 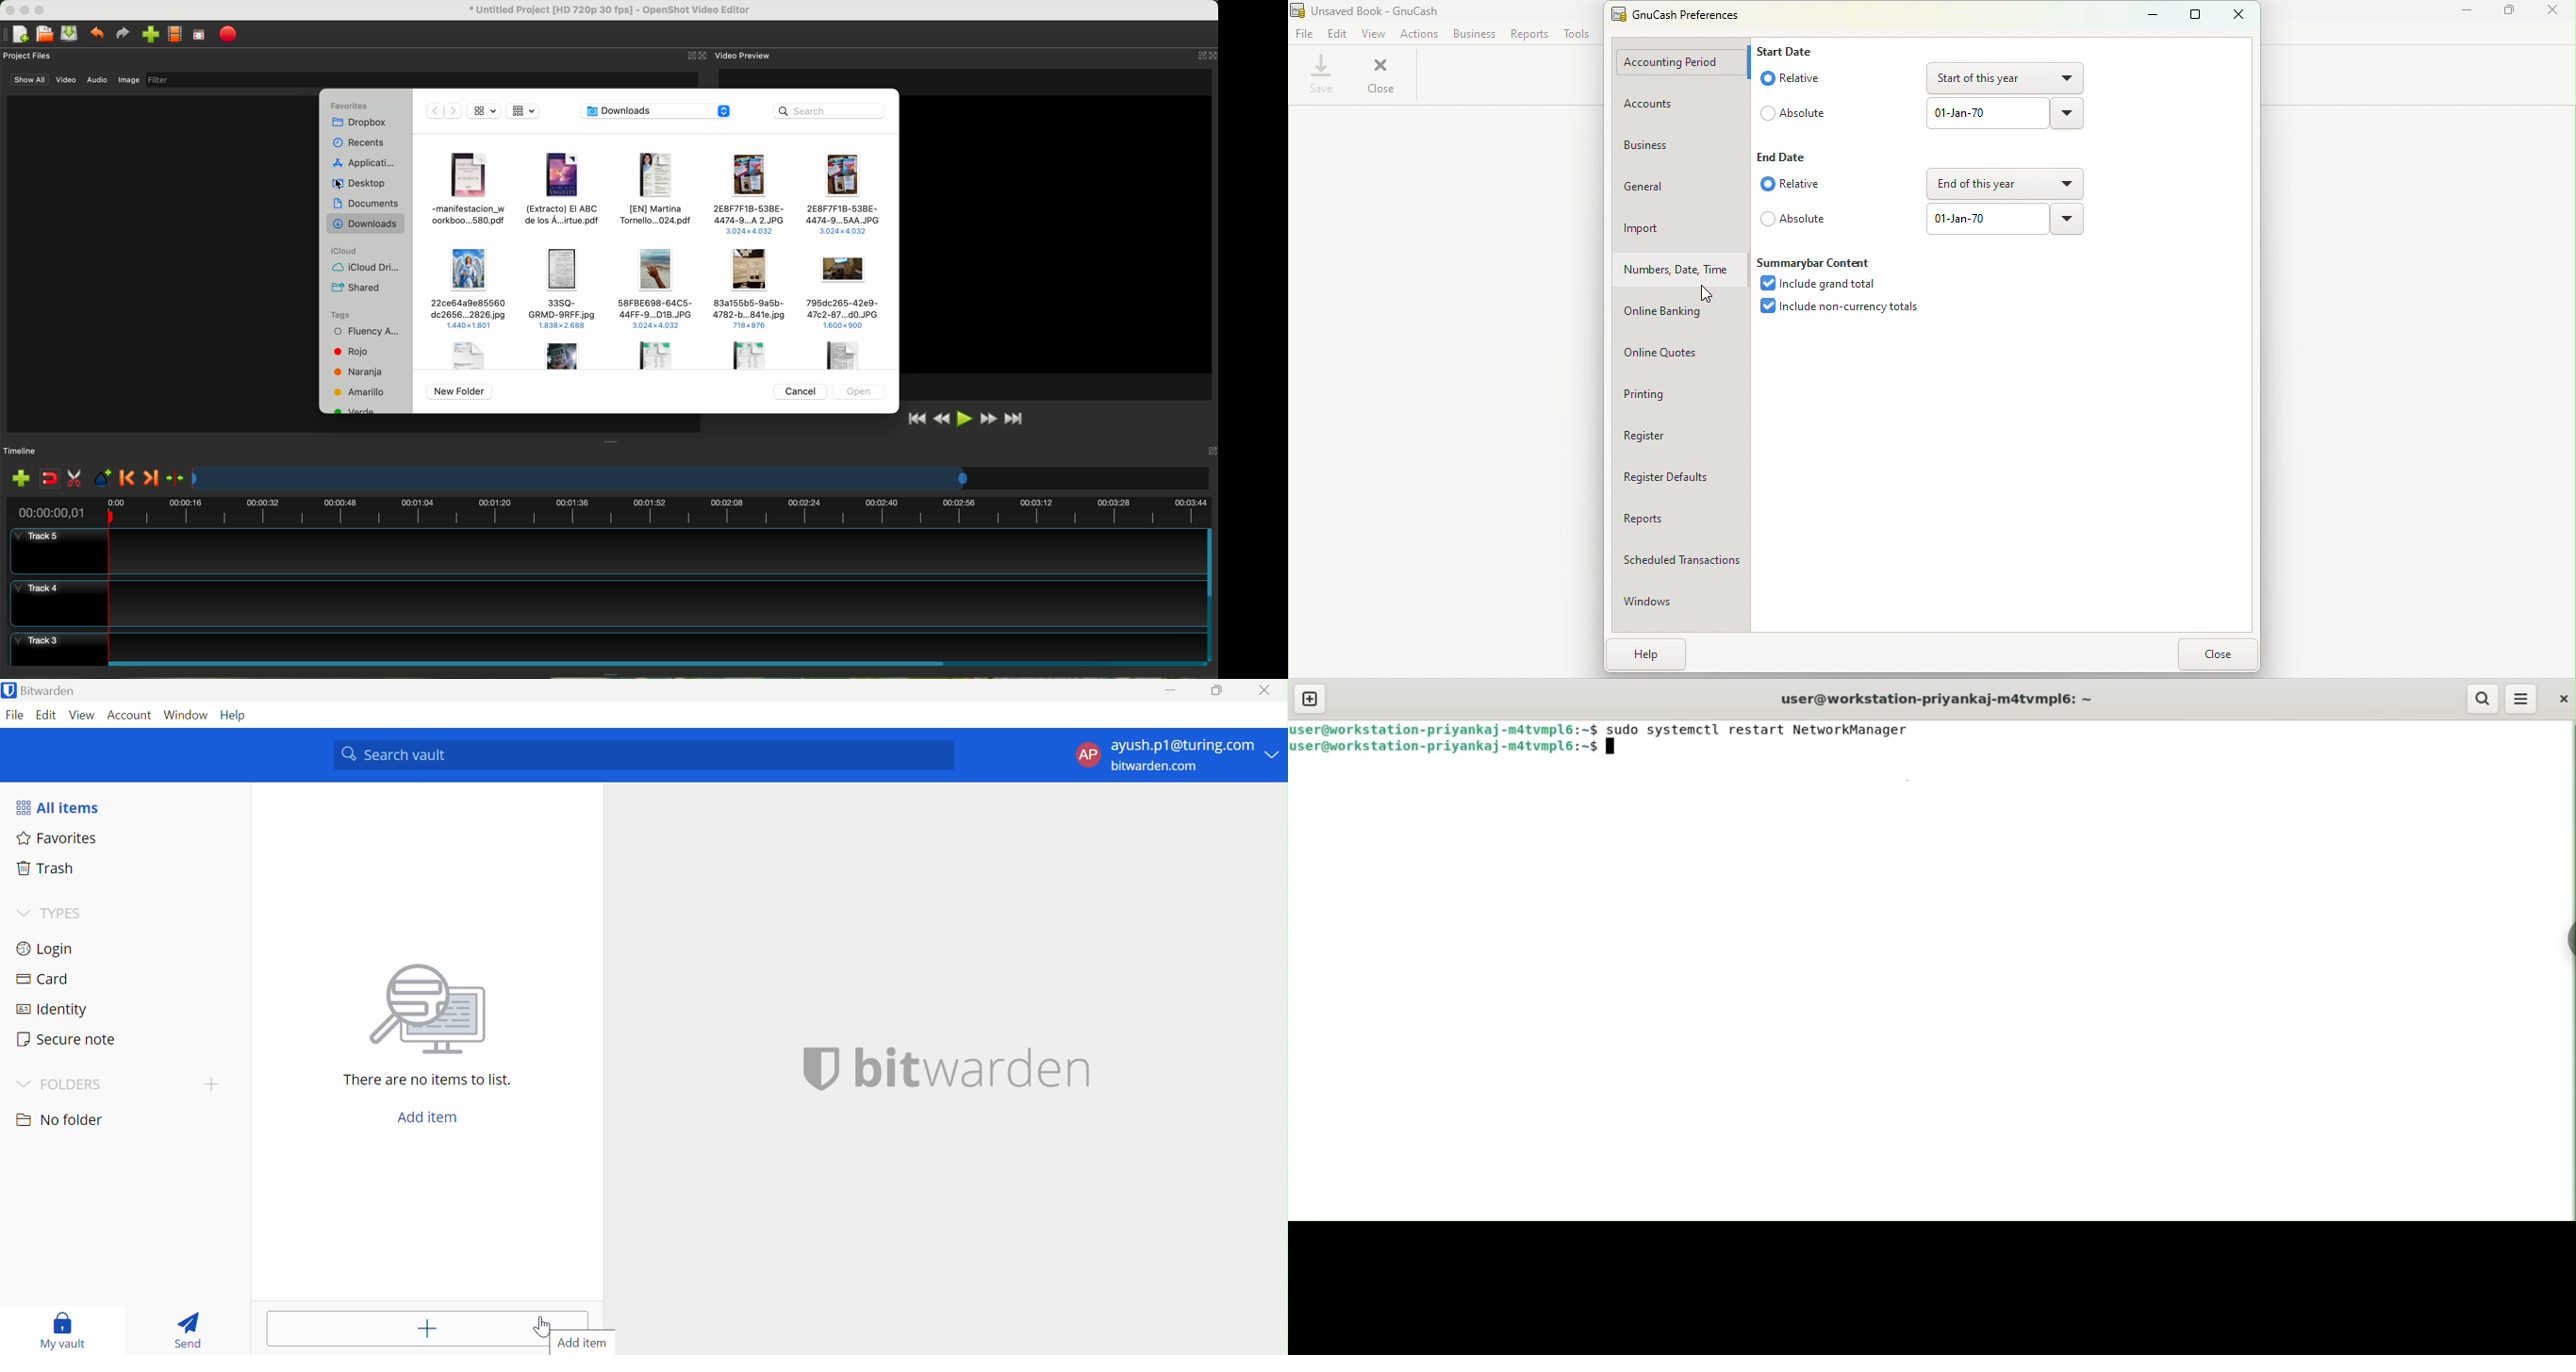 I want to click on workspace, so click(x=1057, y=234).